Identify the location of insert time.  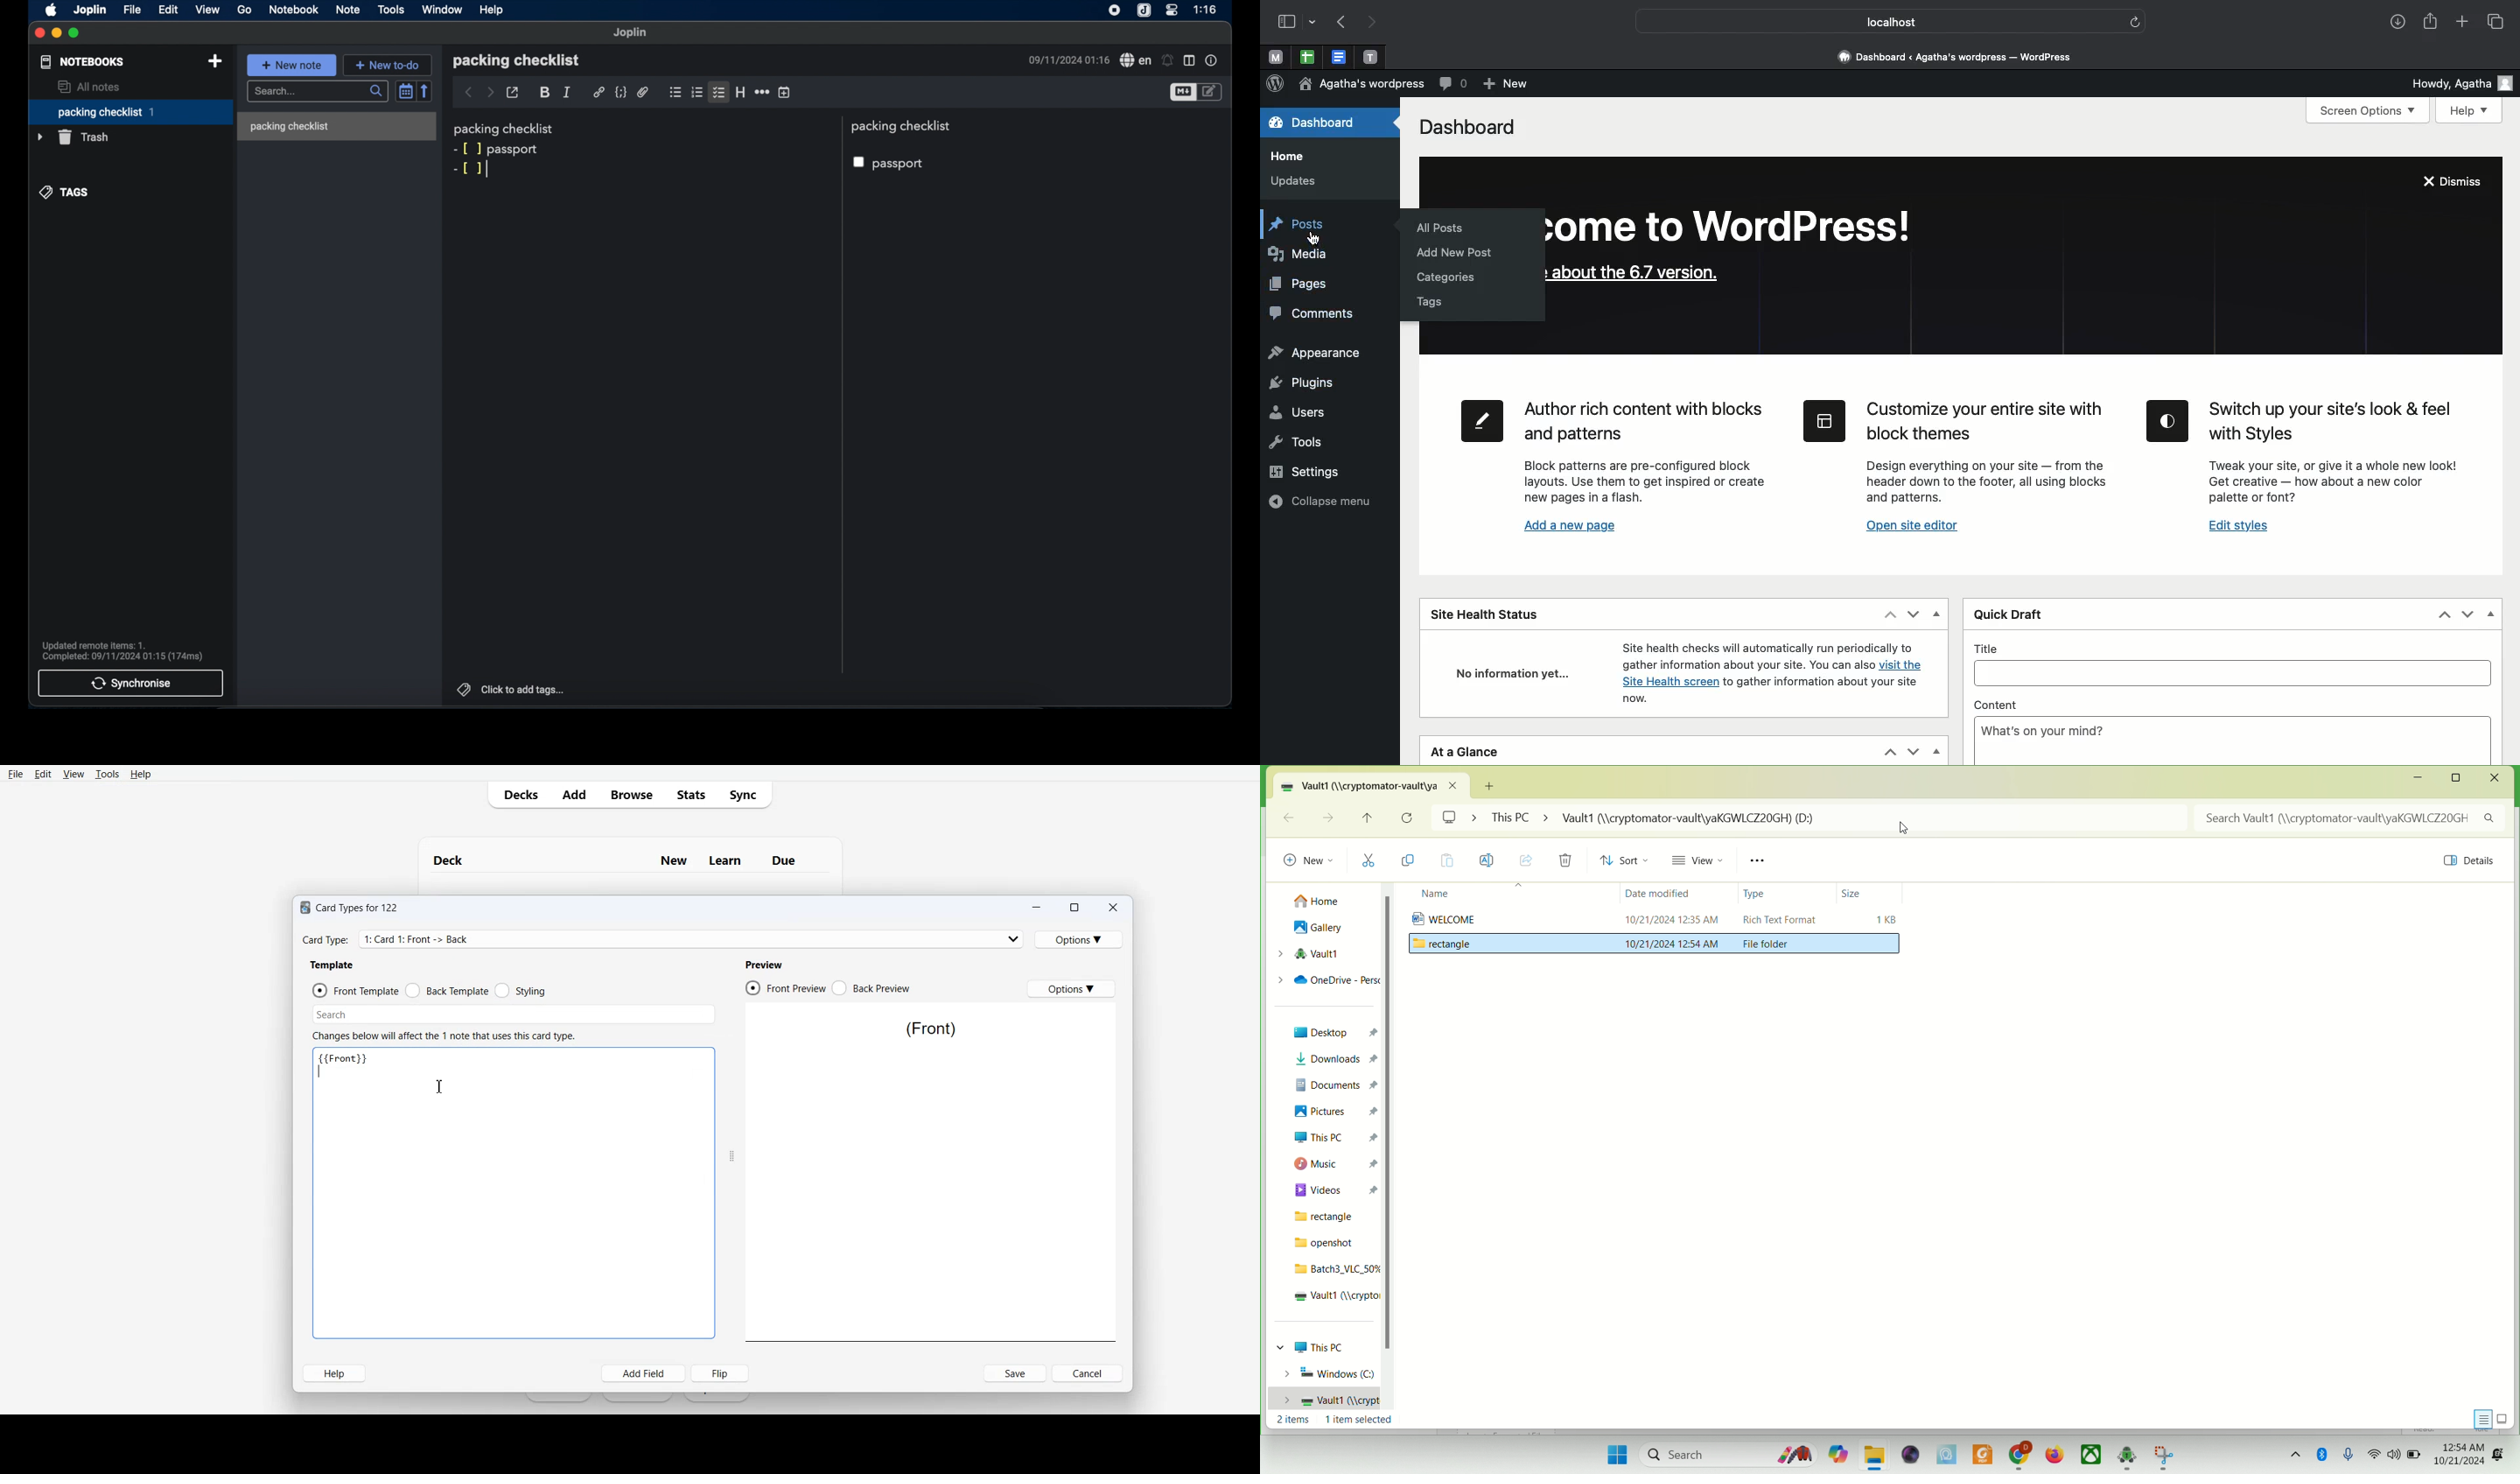
(785, 93).